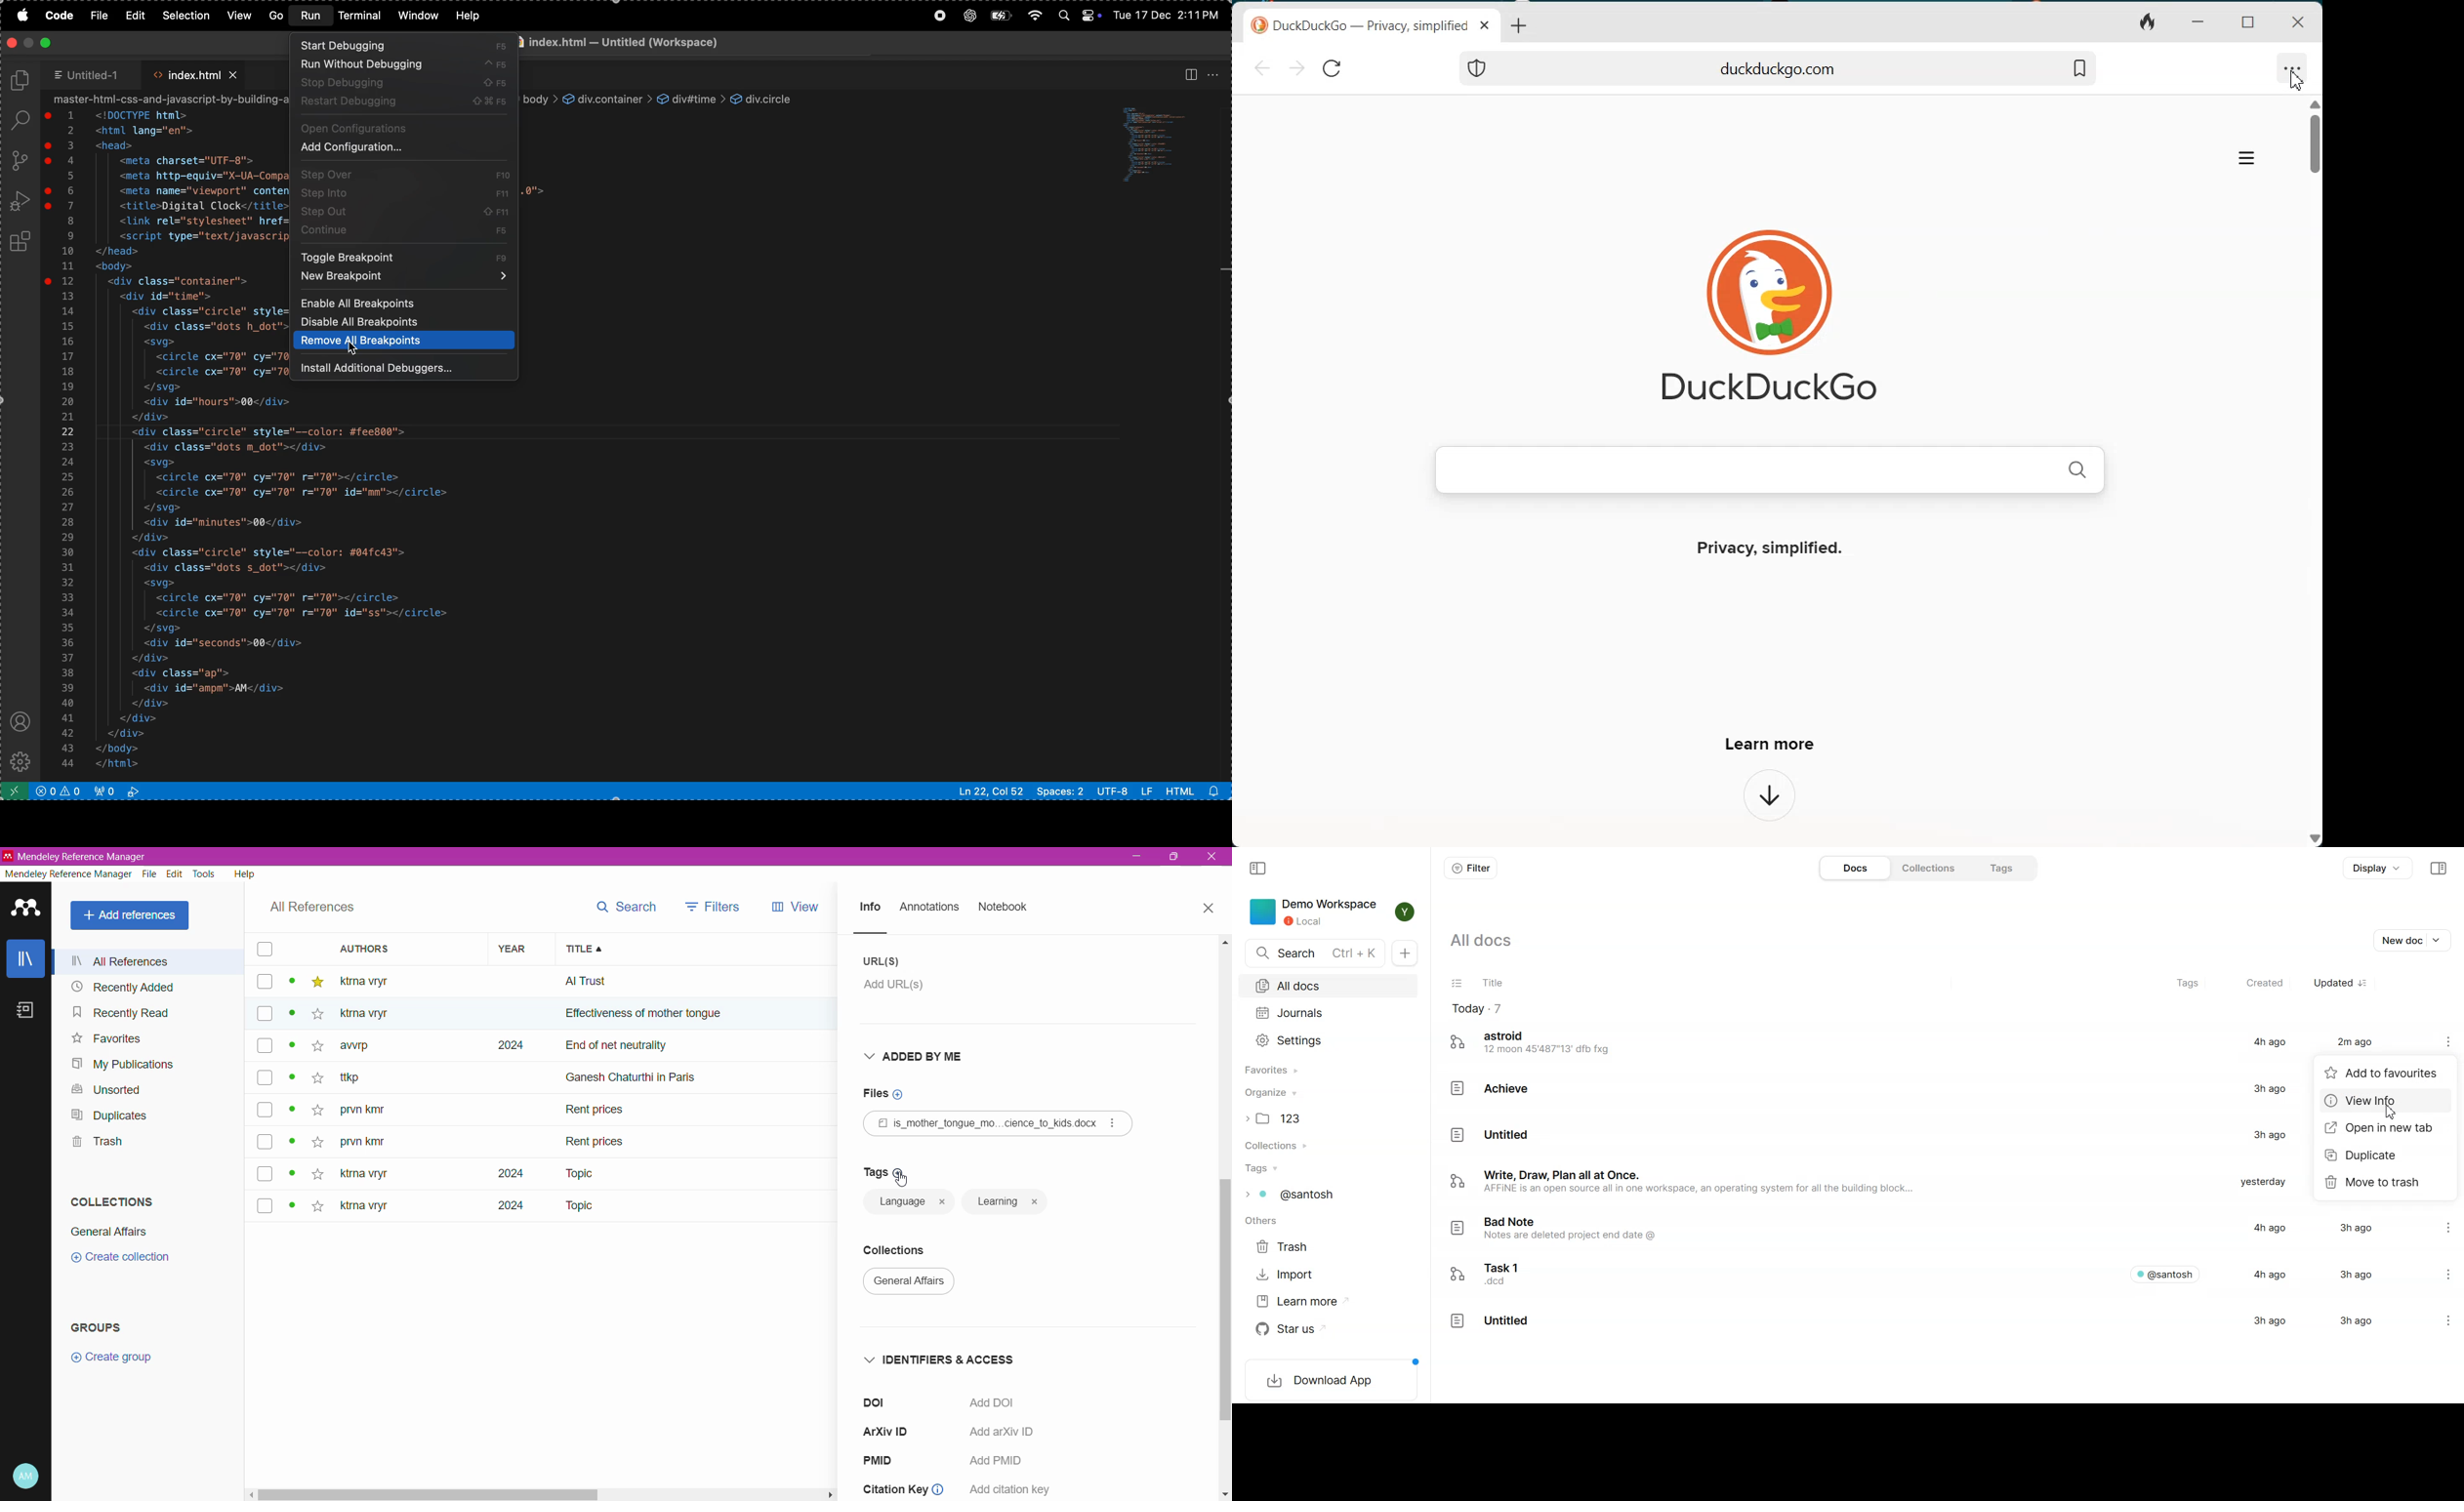  I want to click on Groups, so click(99, 1328).